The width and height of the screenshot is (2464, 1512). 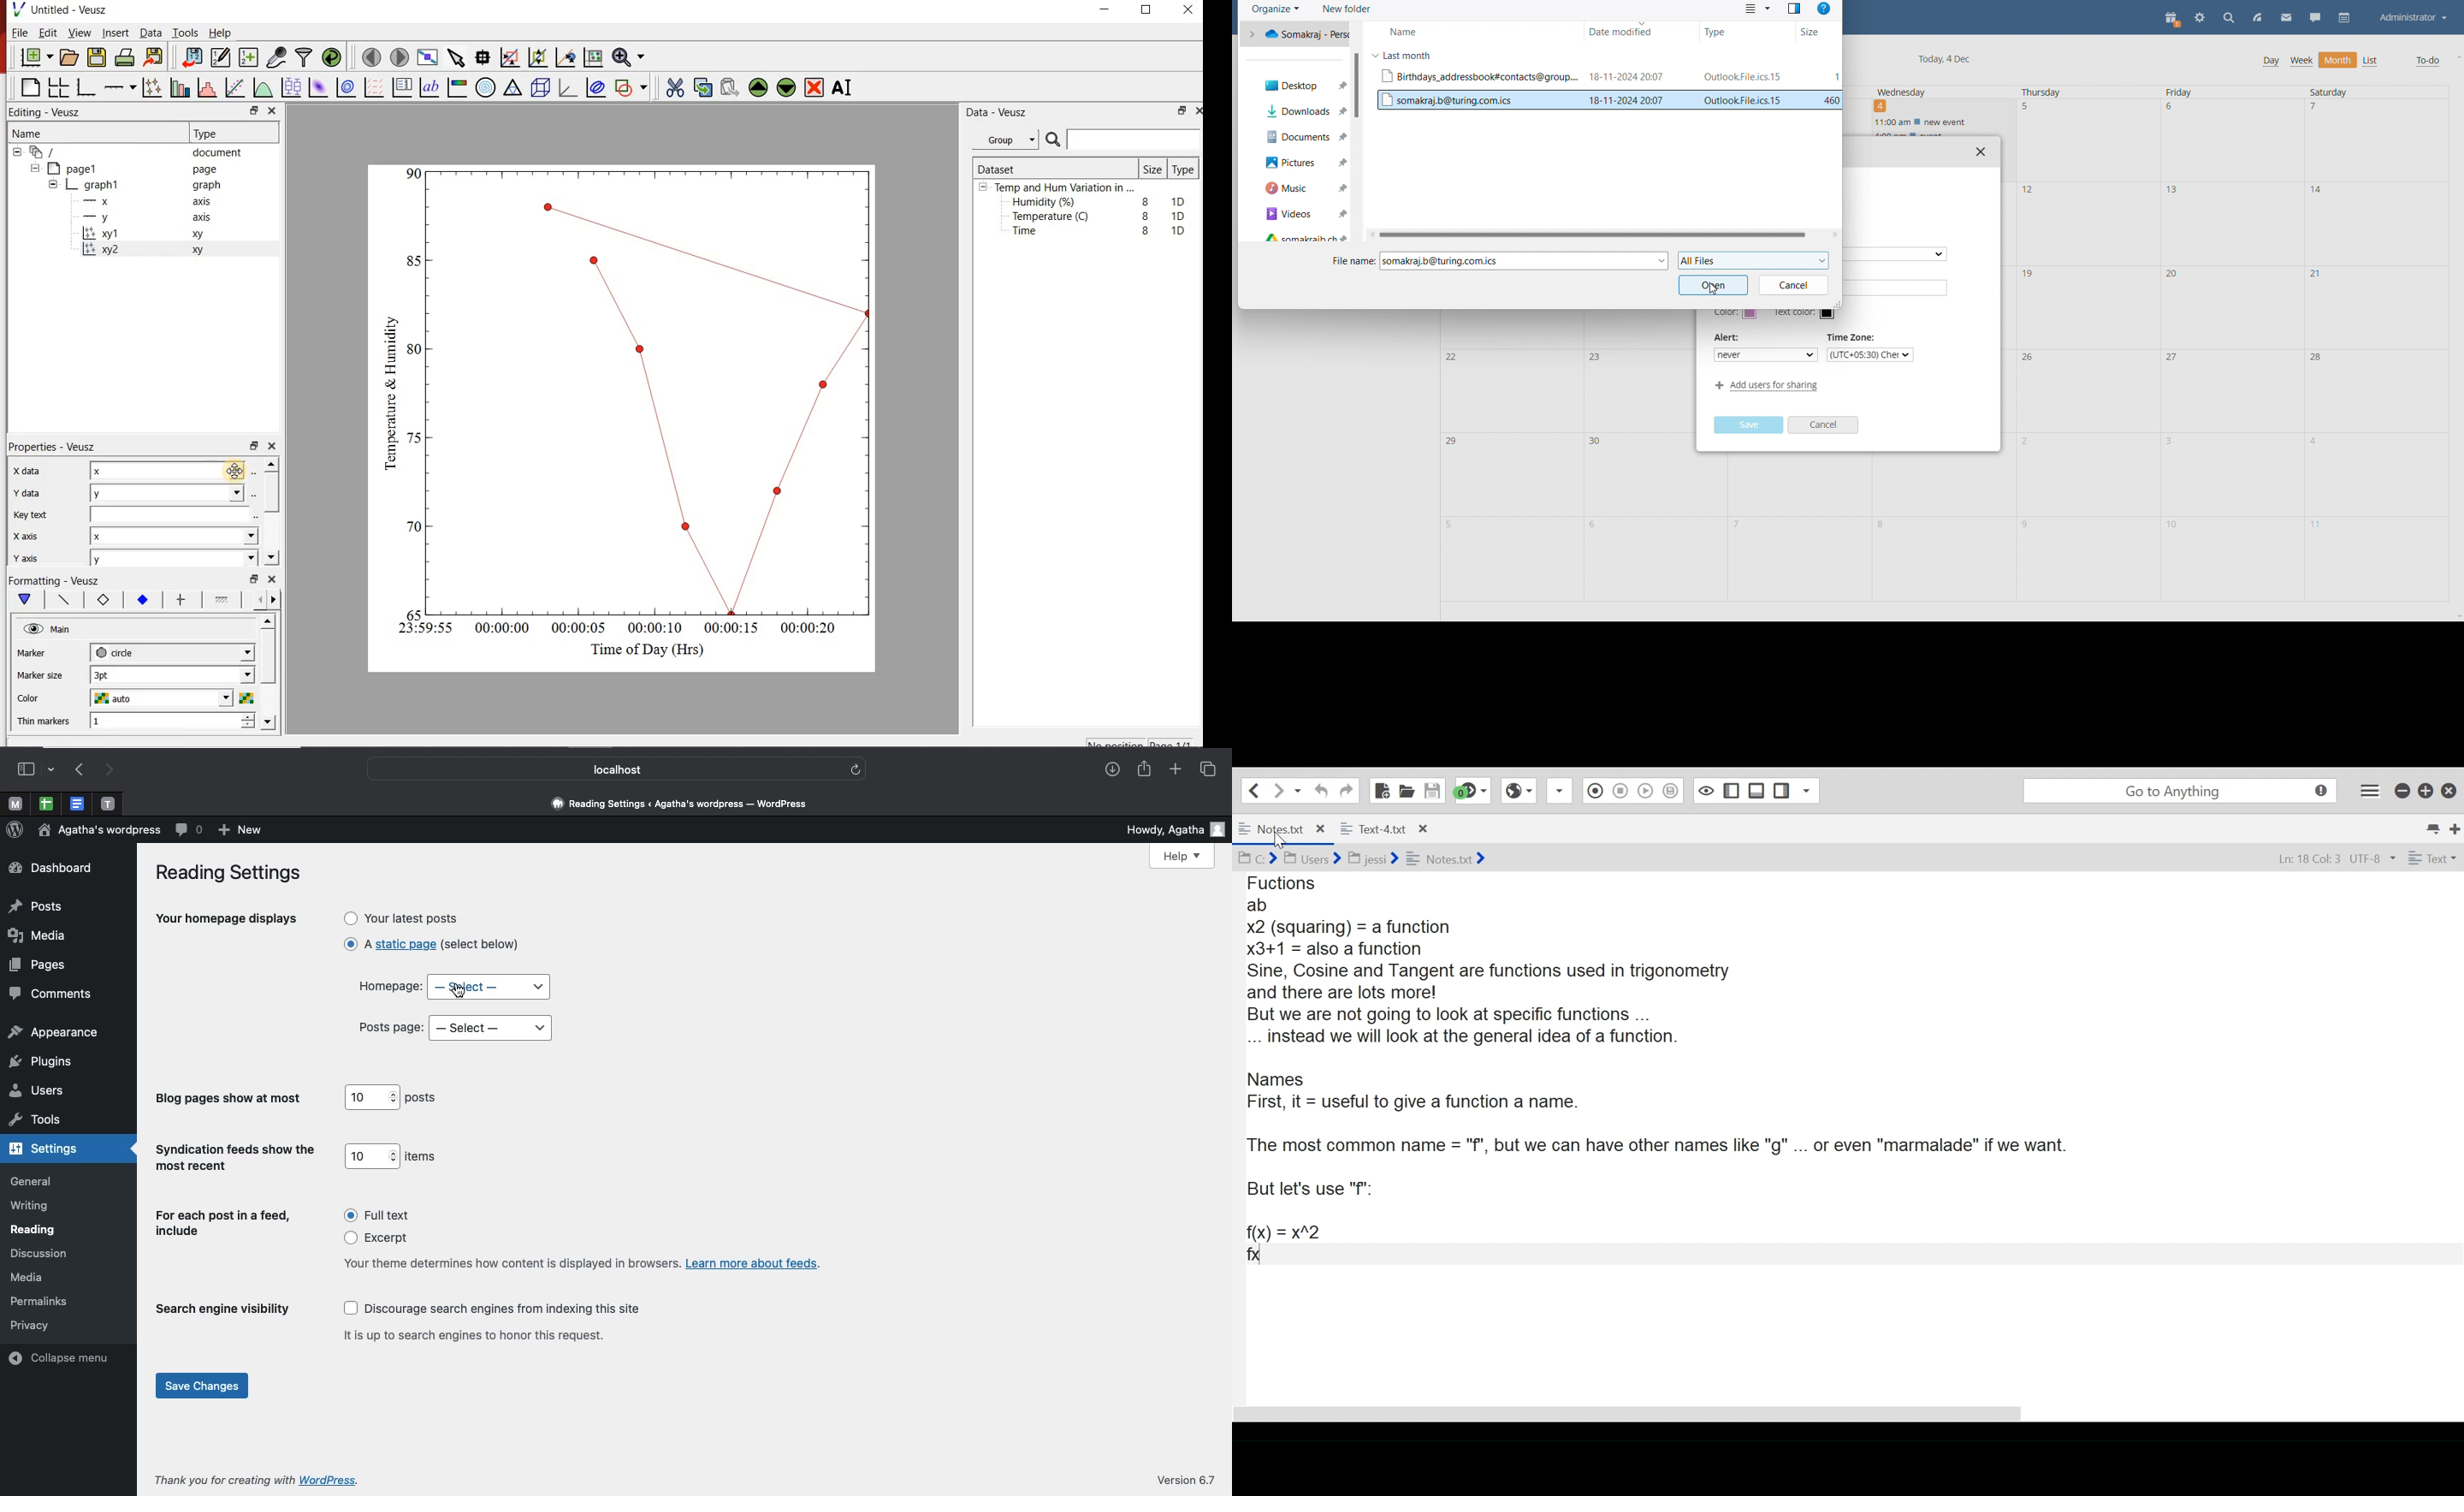 What do you see at coordinates (180, 85) in the screenshot?
I see `plot bar charts` at bounding box center [180, 85].